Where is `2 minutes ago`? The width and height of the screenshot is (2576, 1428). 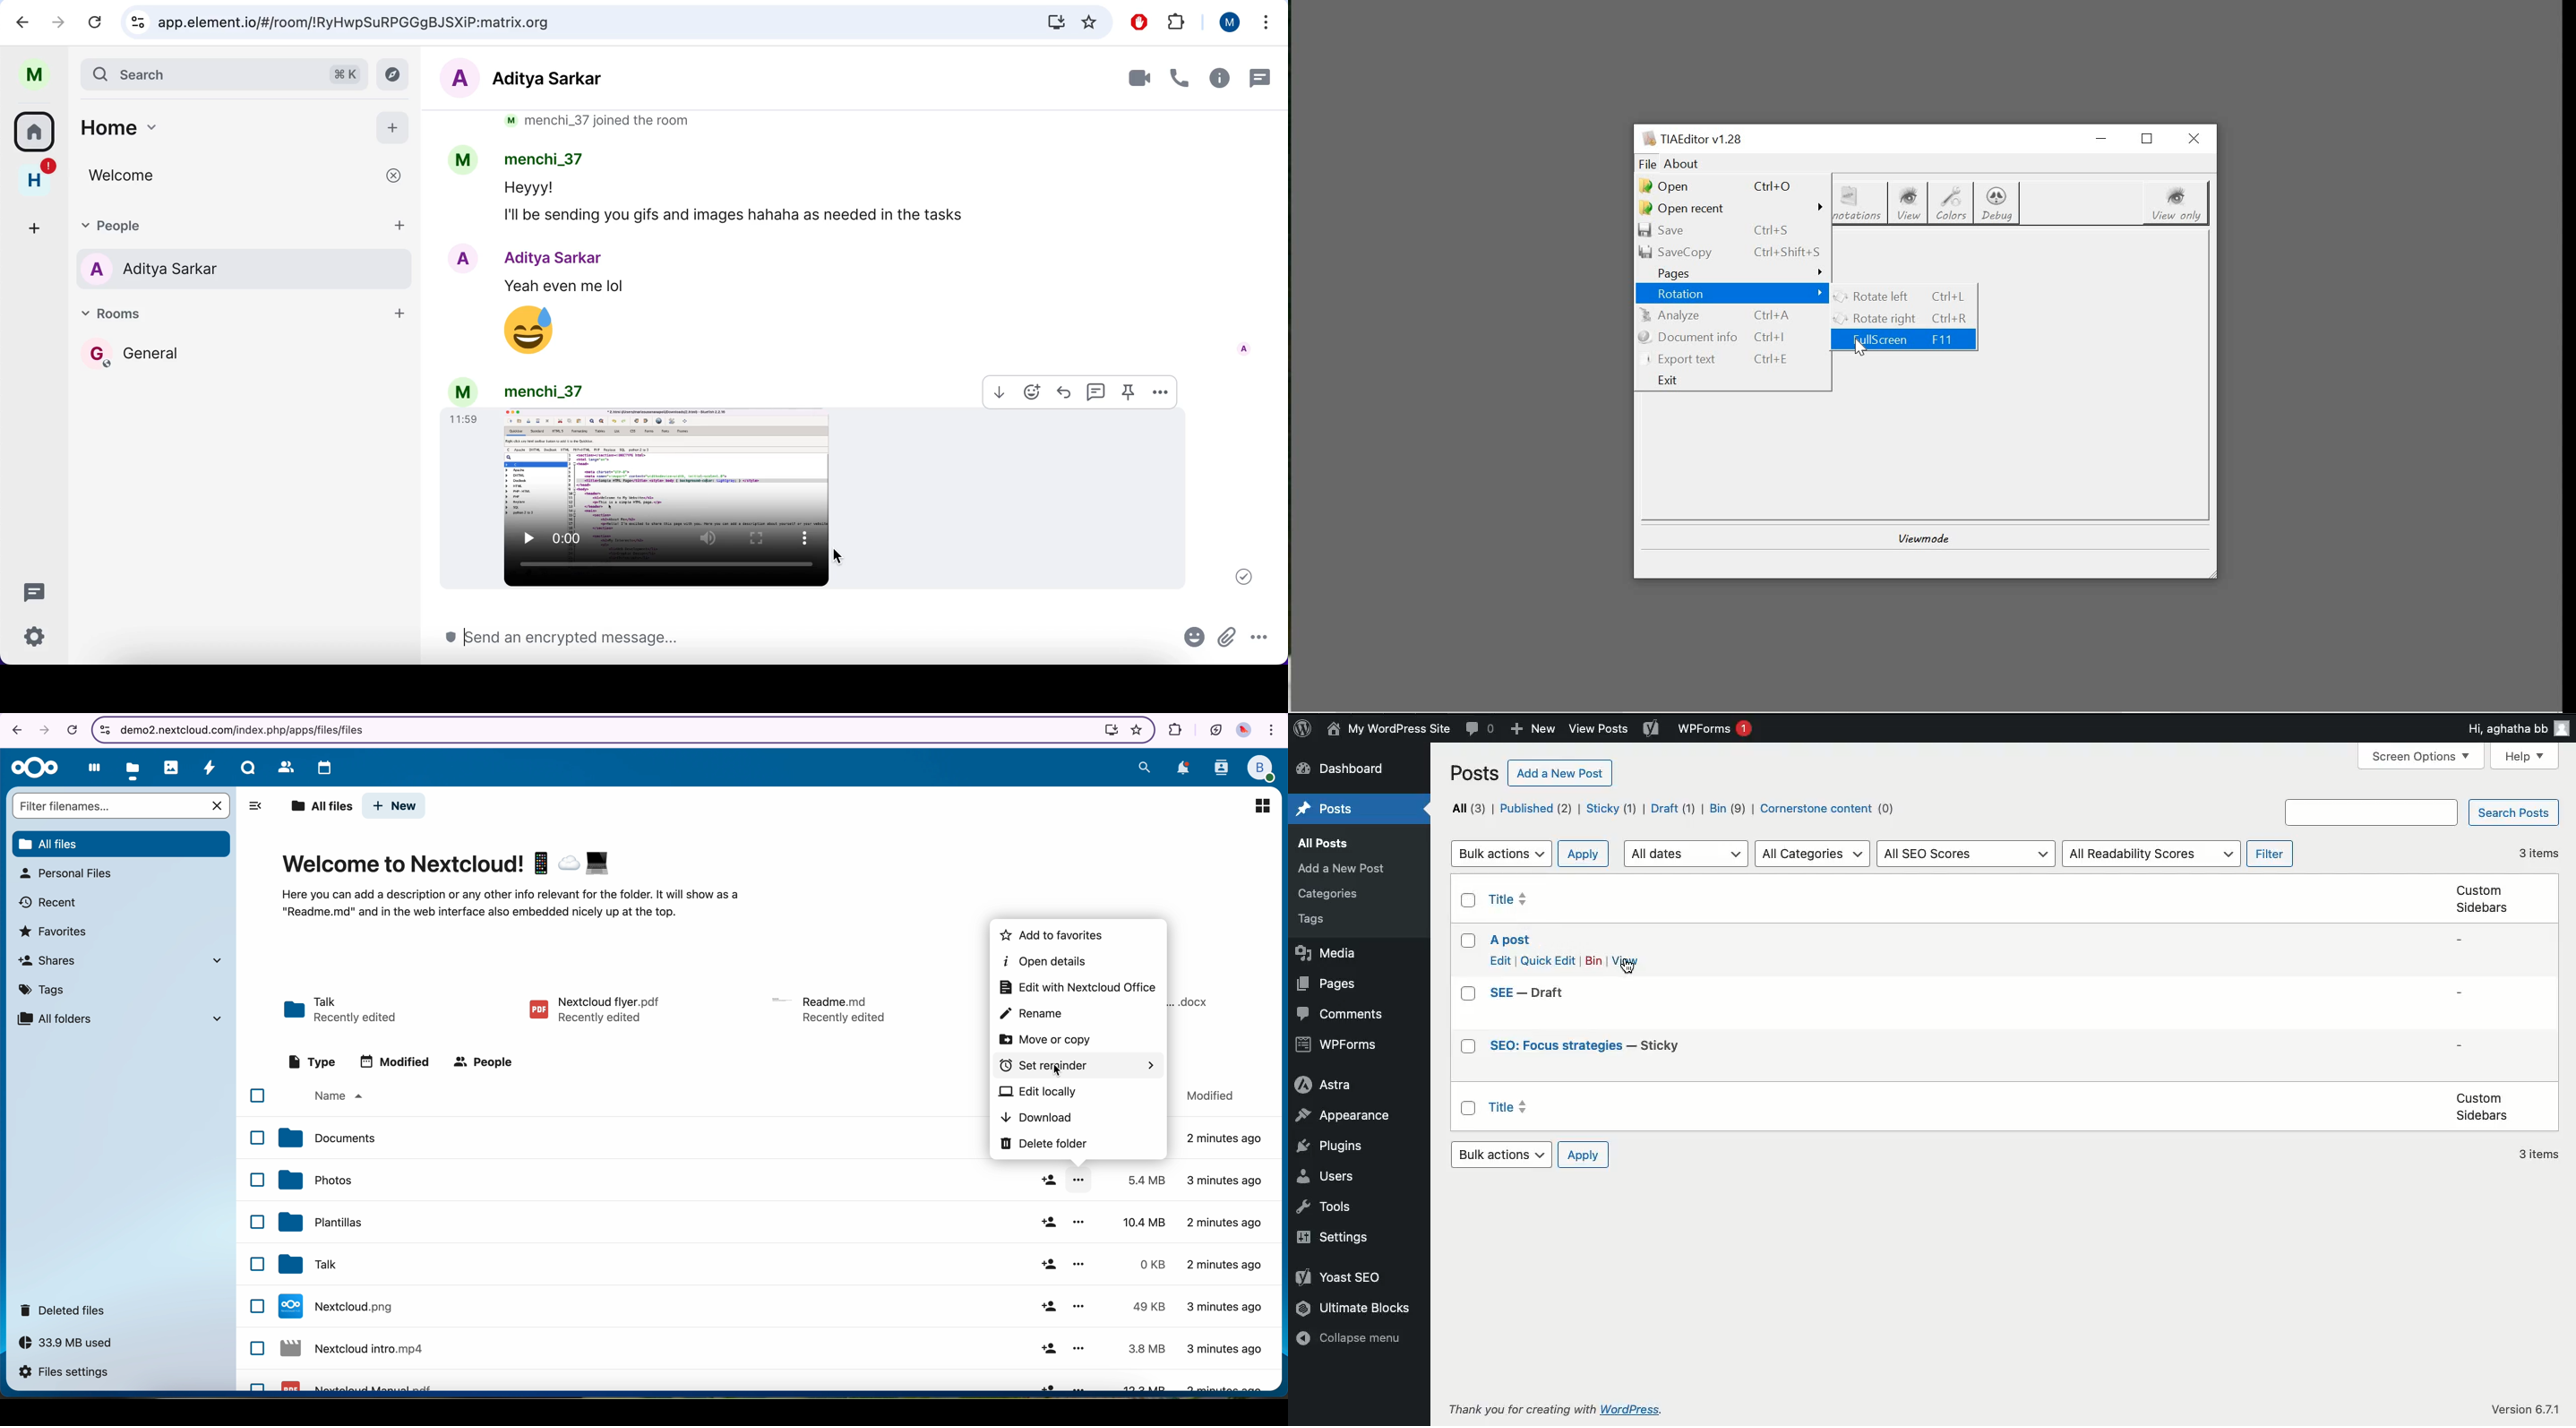
2 minutes ago is located at coordinates (1227, 1140).